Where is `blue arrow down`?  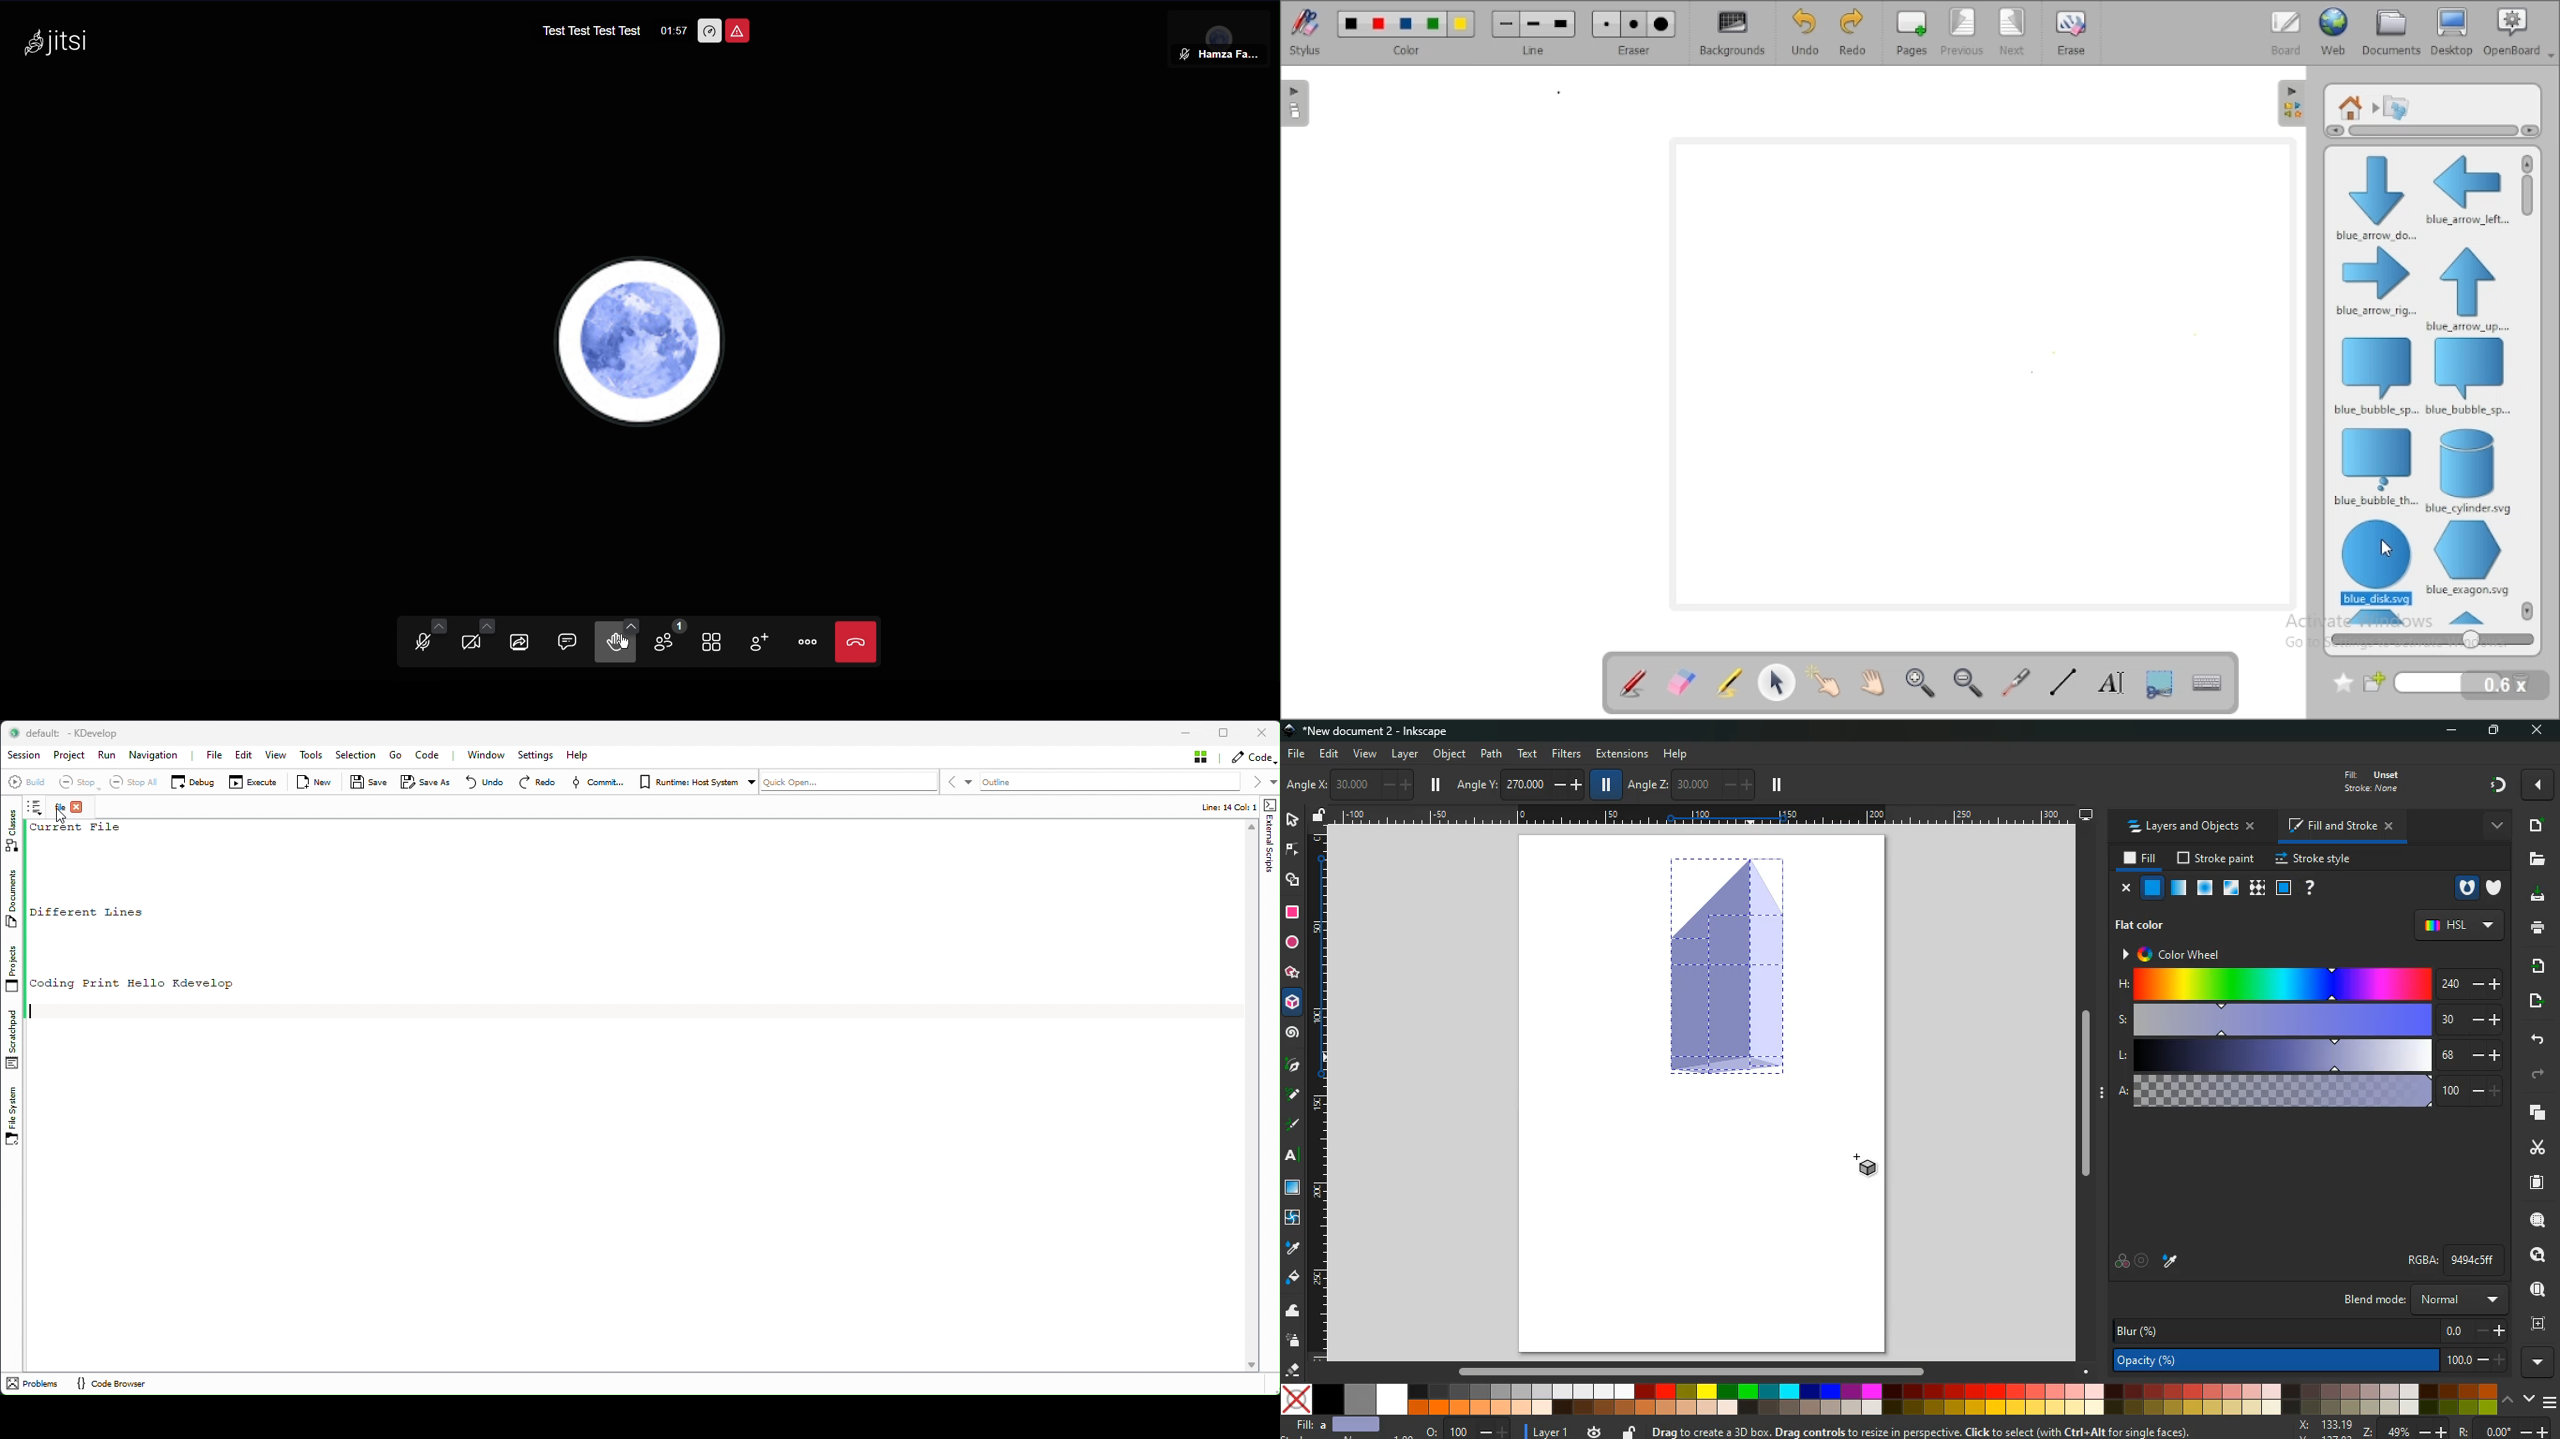 blue arrow down is located at coordinates (2373, 196).